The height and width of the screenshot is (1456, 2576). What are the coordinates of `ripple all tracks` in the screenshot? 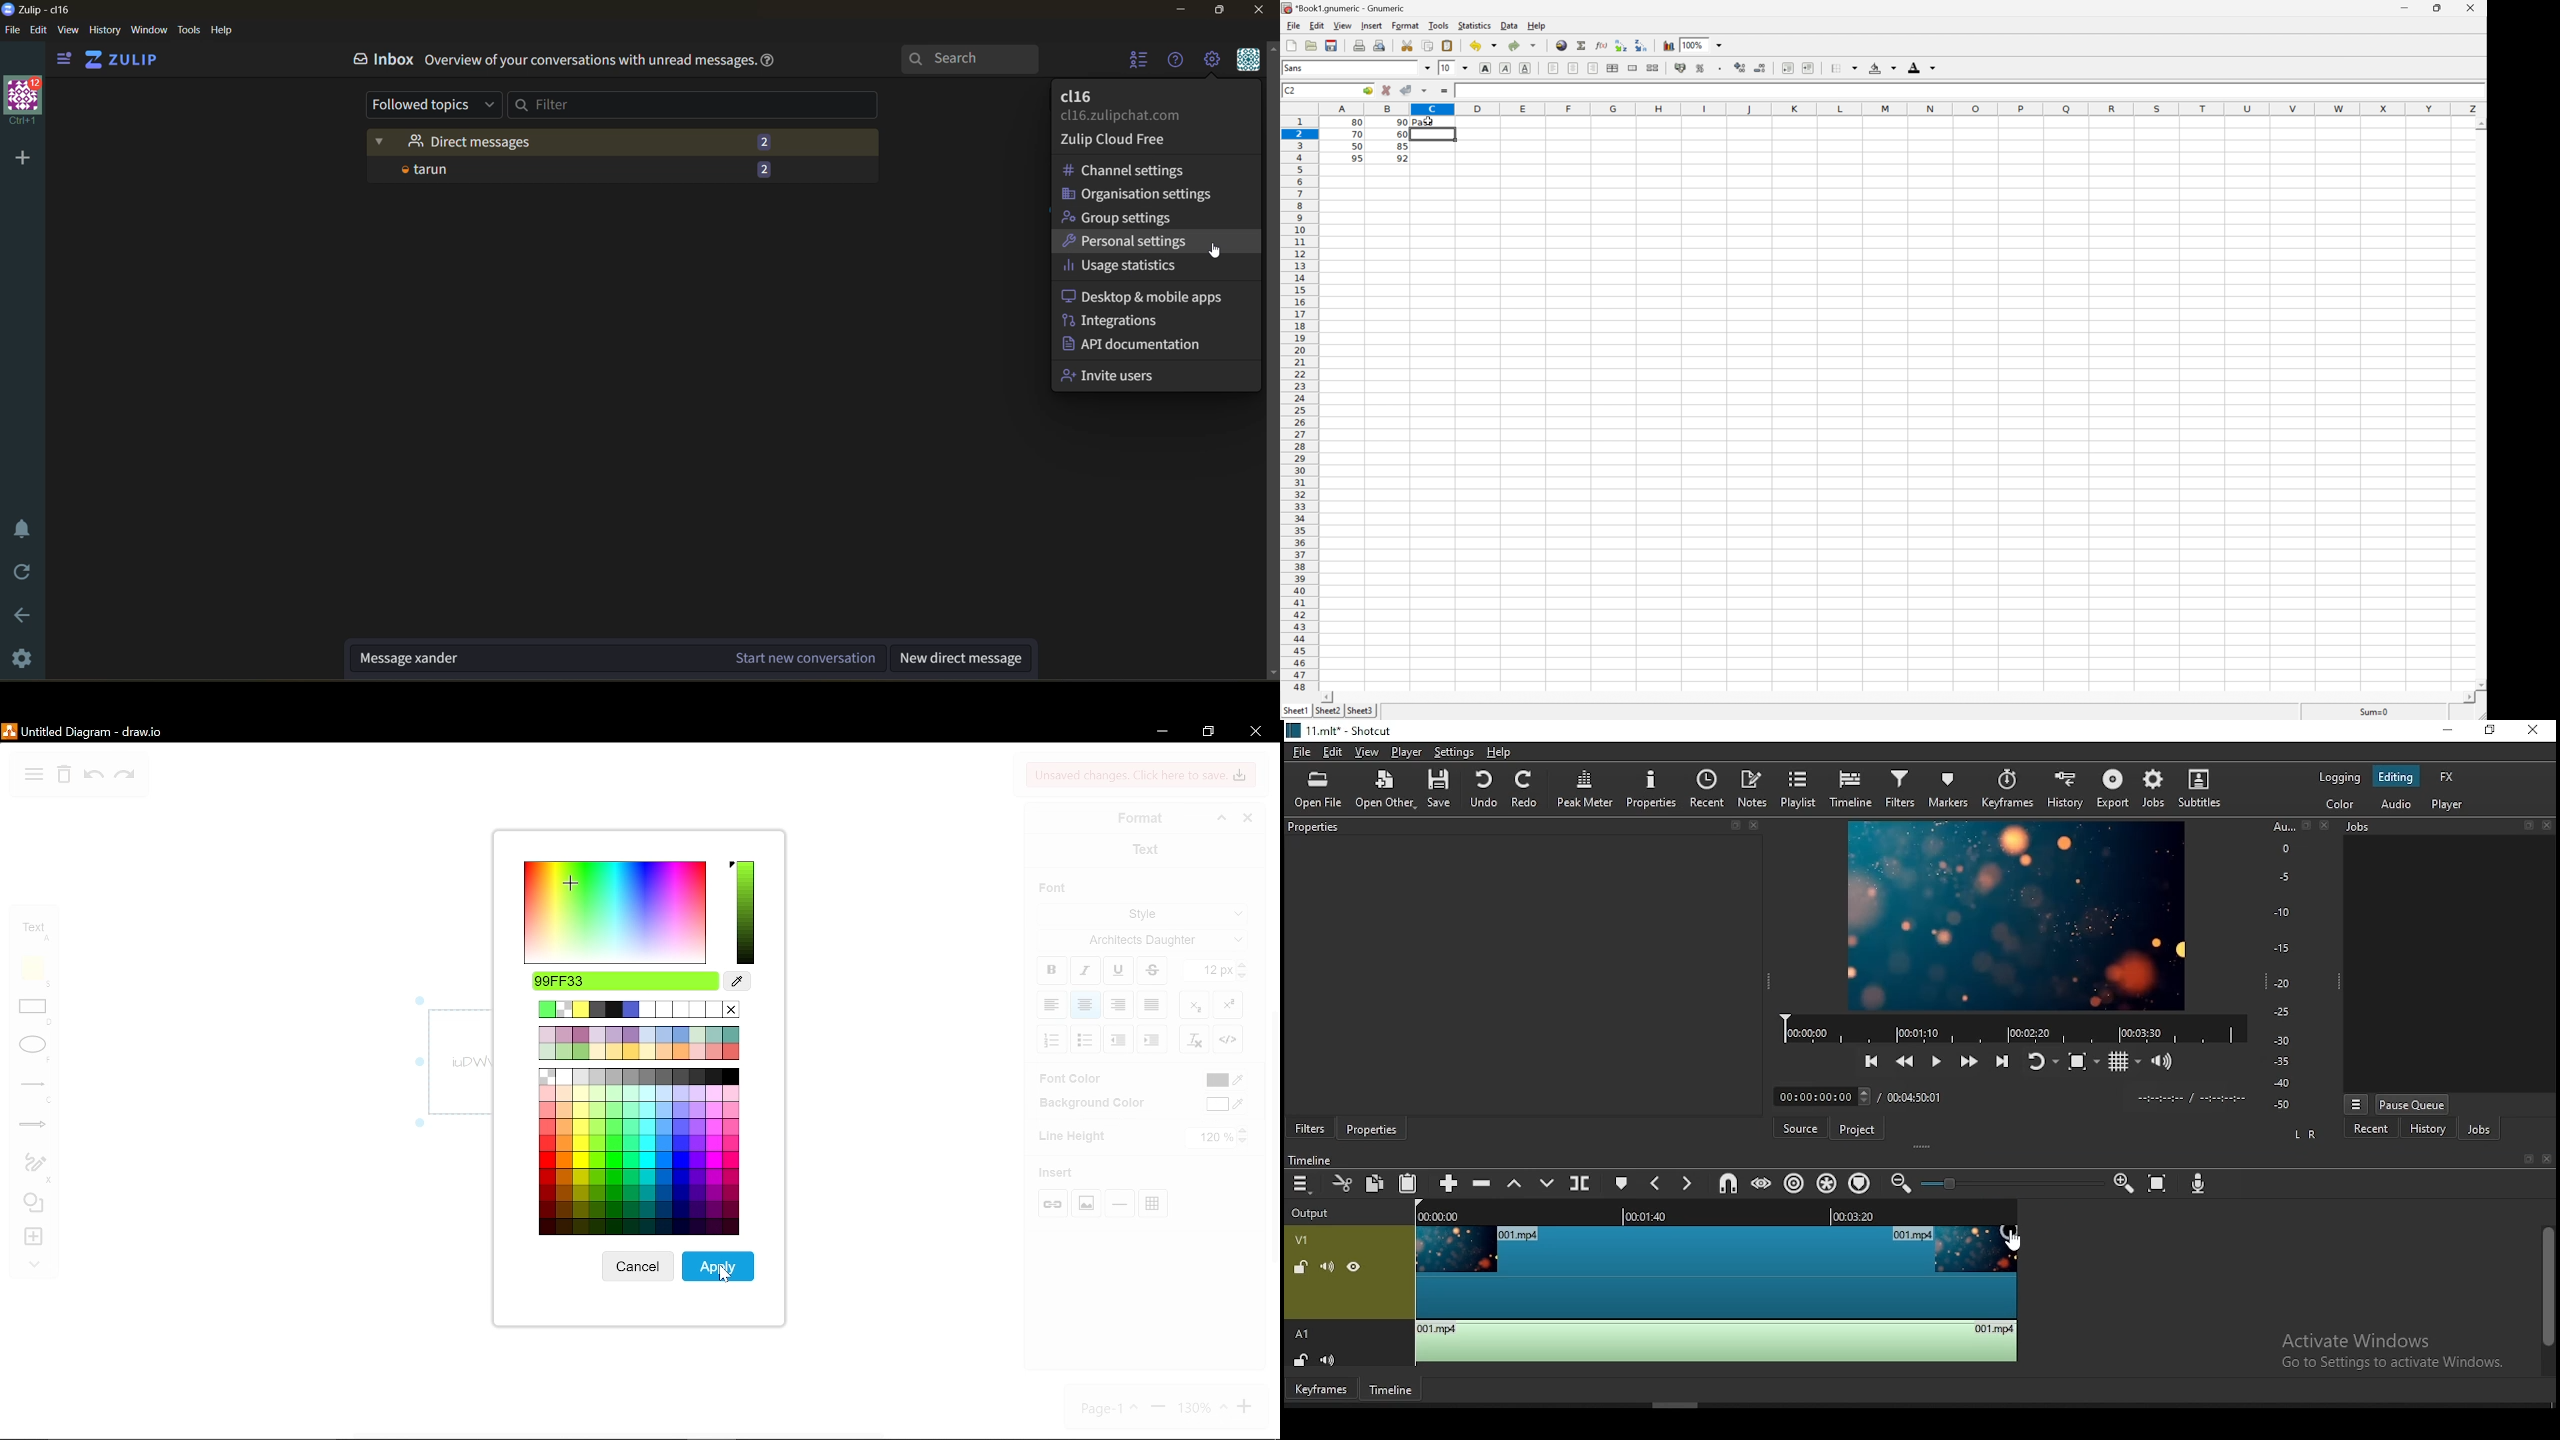 It's located at (1829, 1179).